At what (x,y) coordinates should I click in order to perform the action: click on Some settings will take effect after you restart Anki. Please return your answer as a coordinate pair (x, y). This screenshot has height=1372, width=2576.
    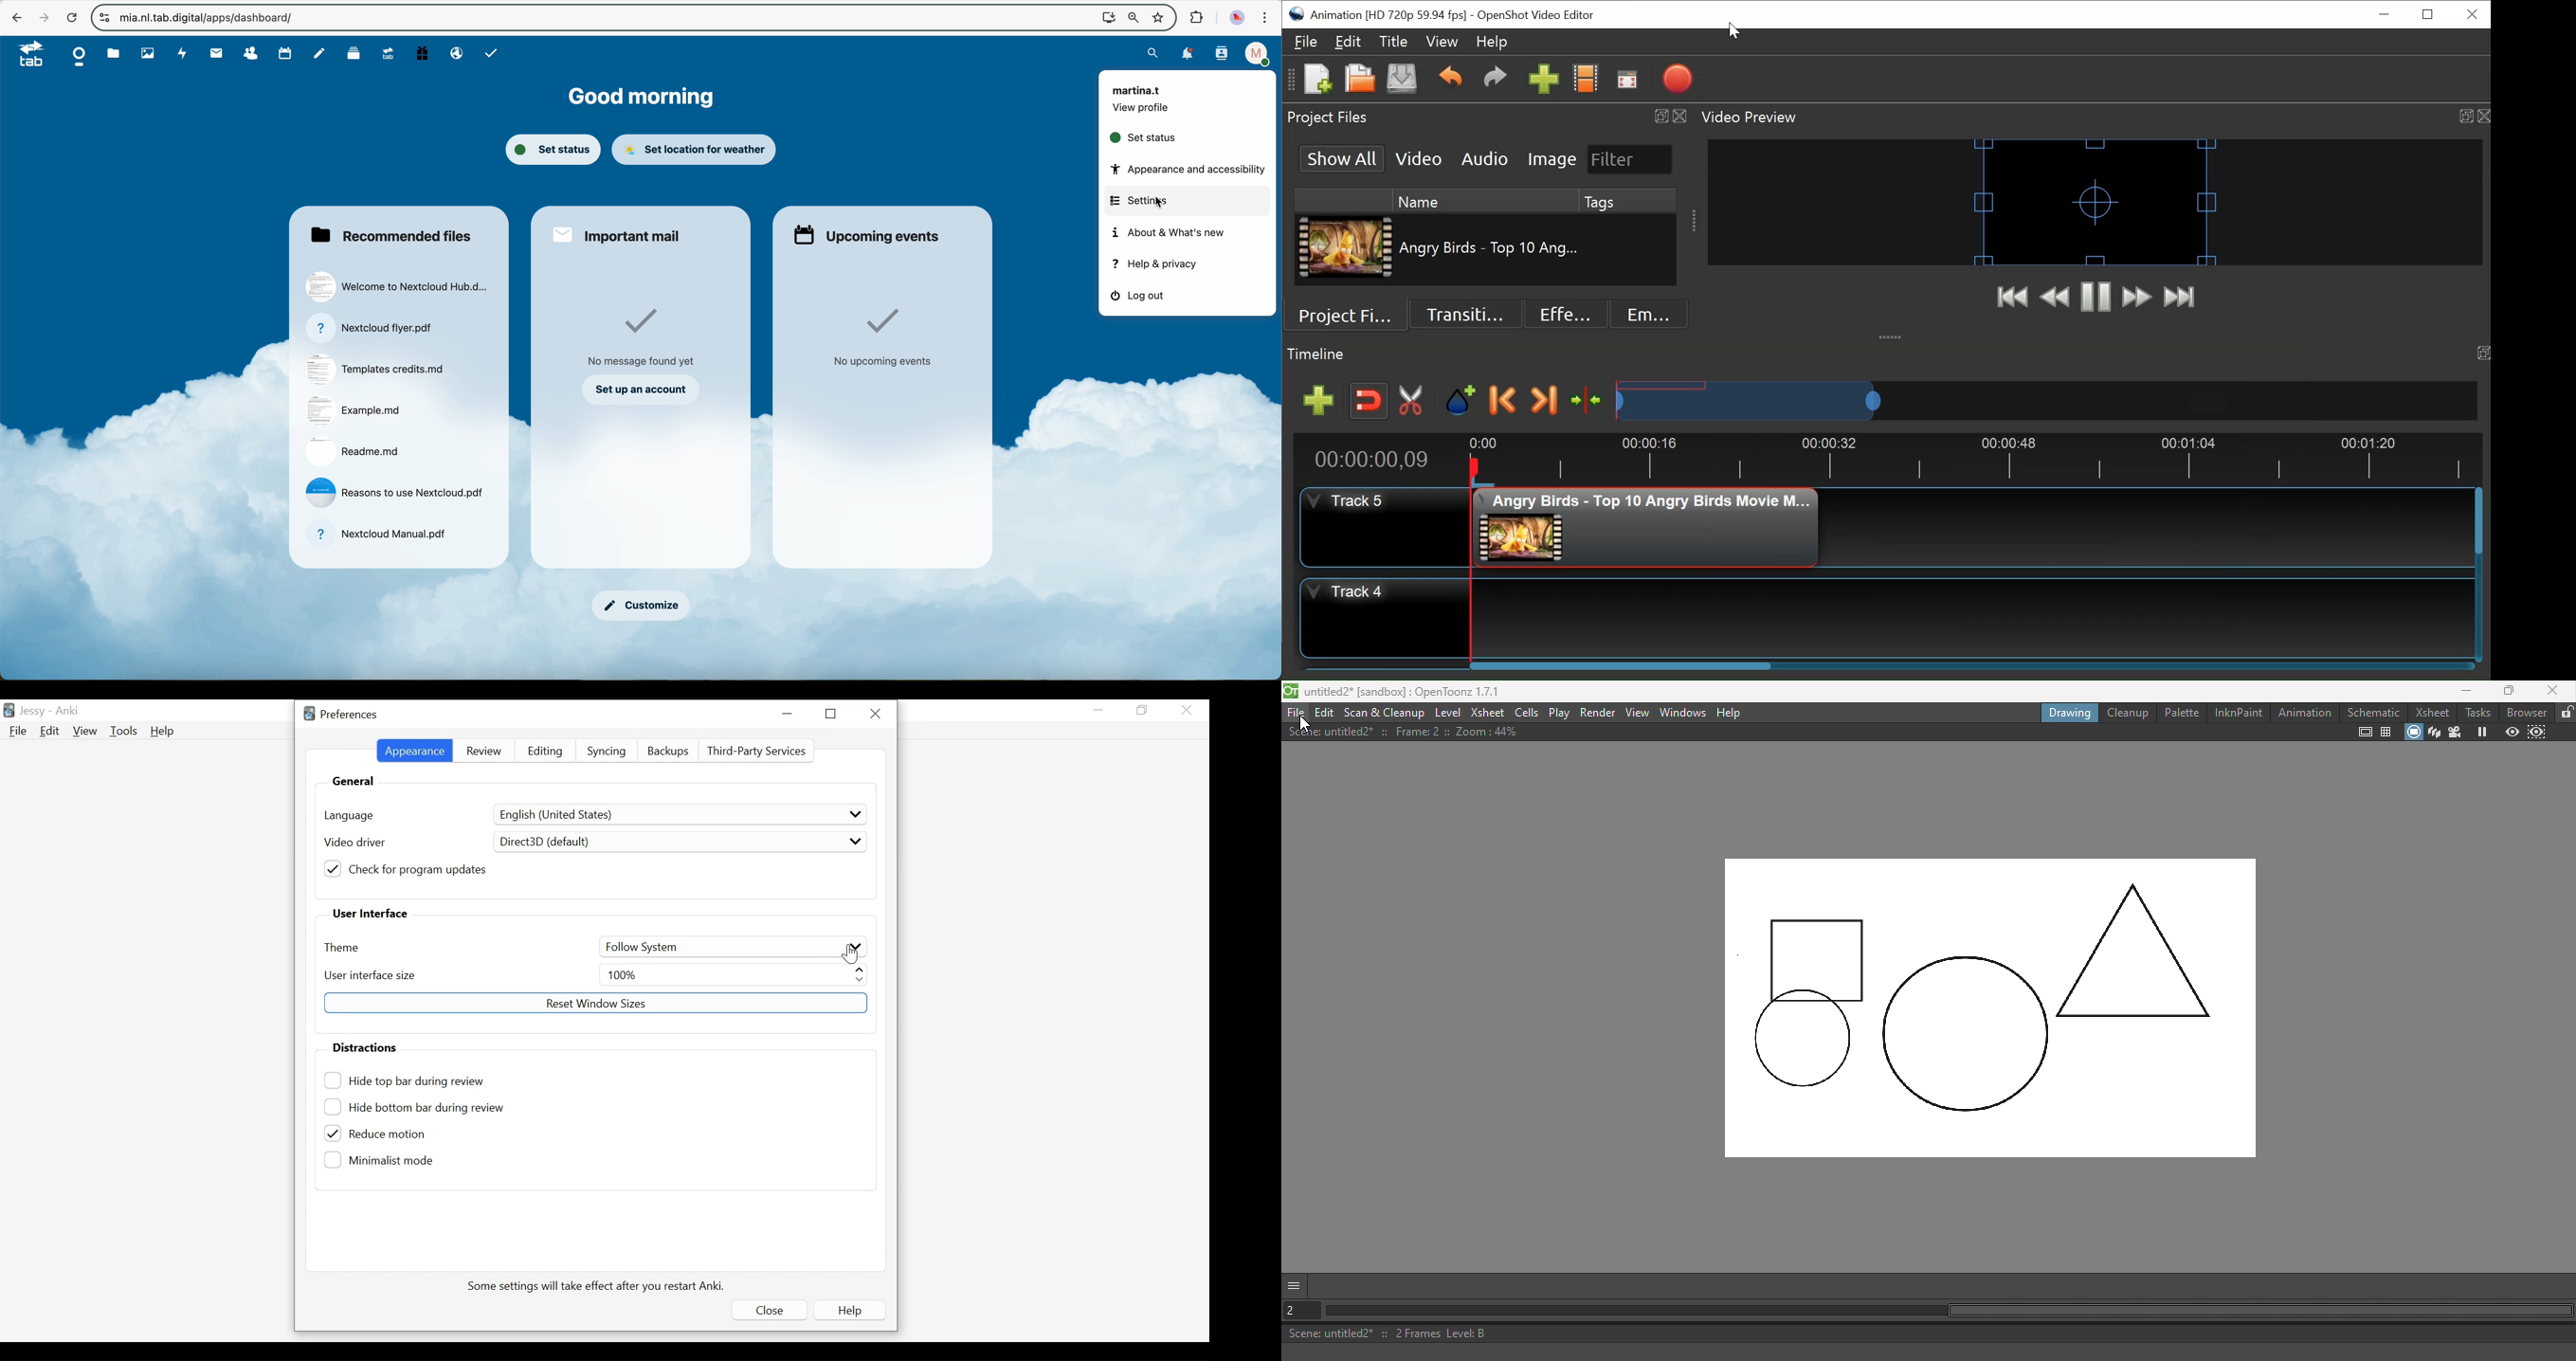
    Looking at the image, I should click on (599, 1286).